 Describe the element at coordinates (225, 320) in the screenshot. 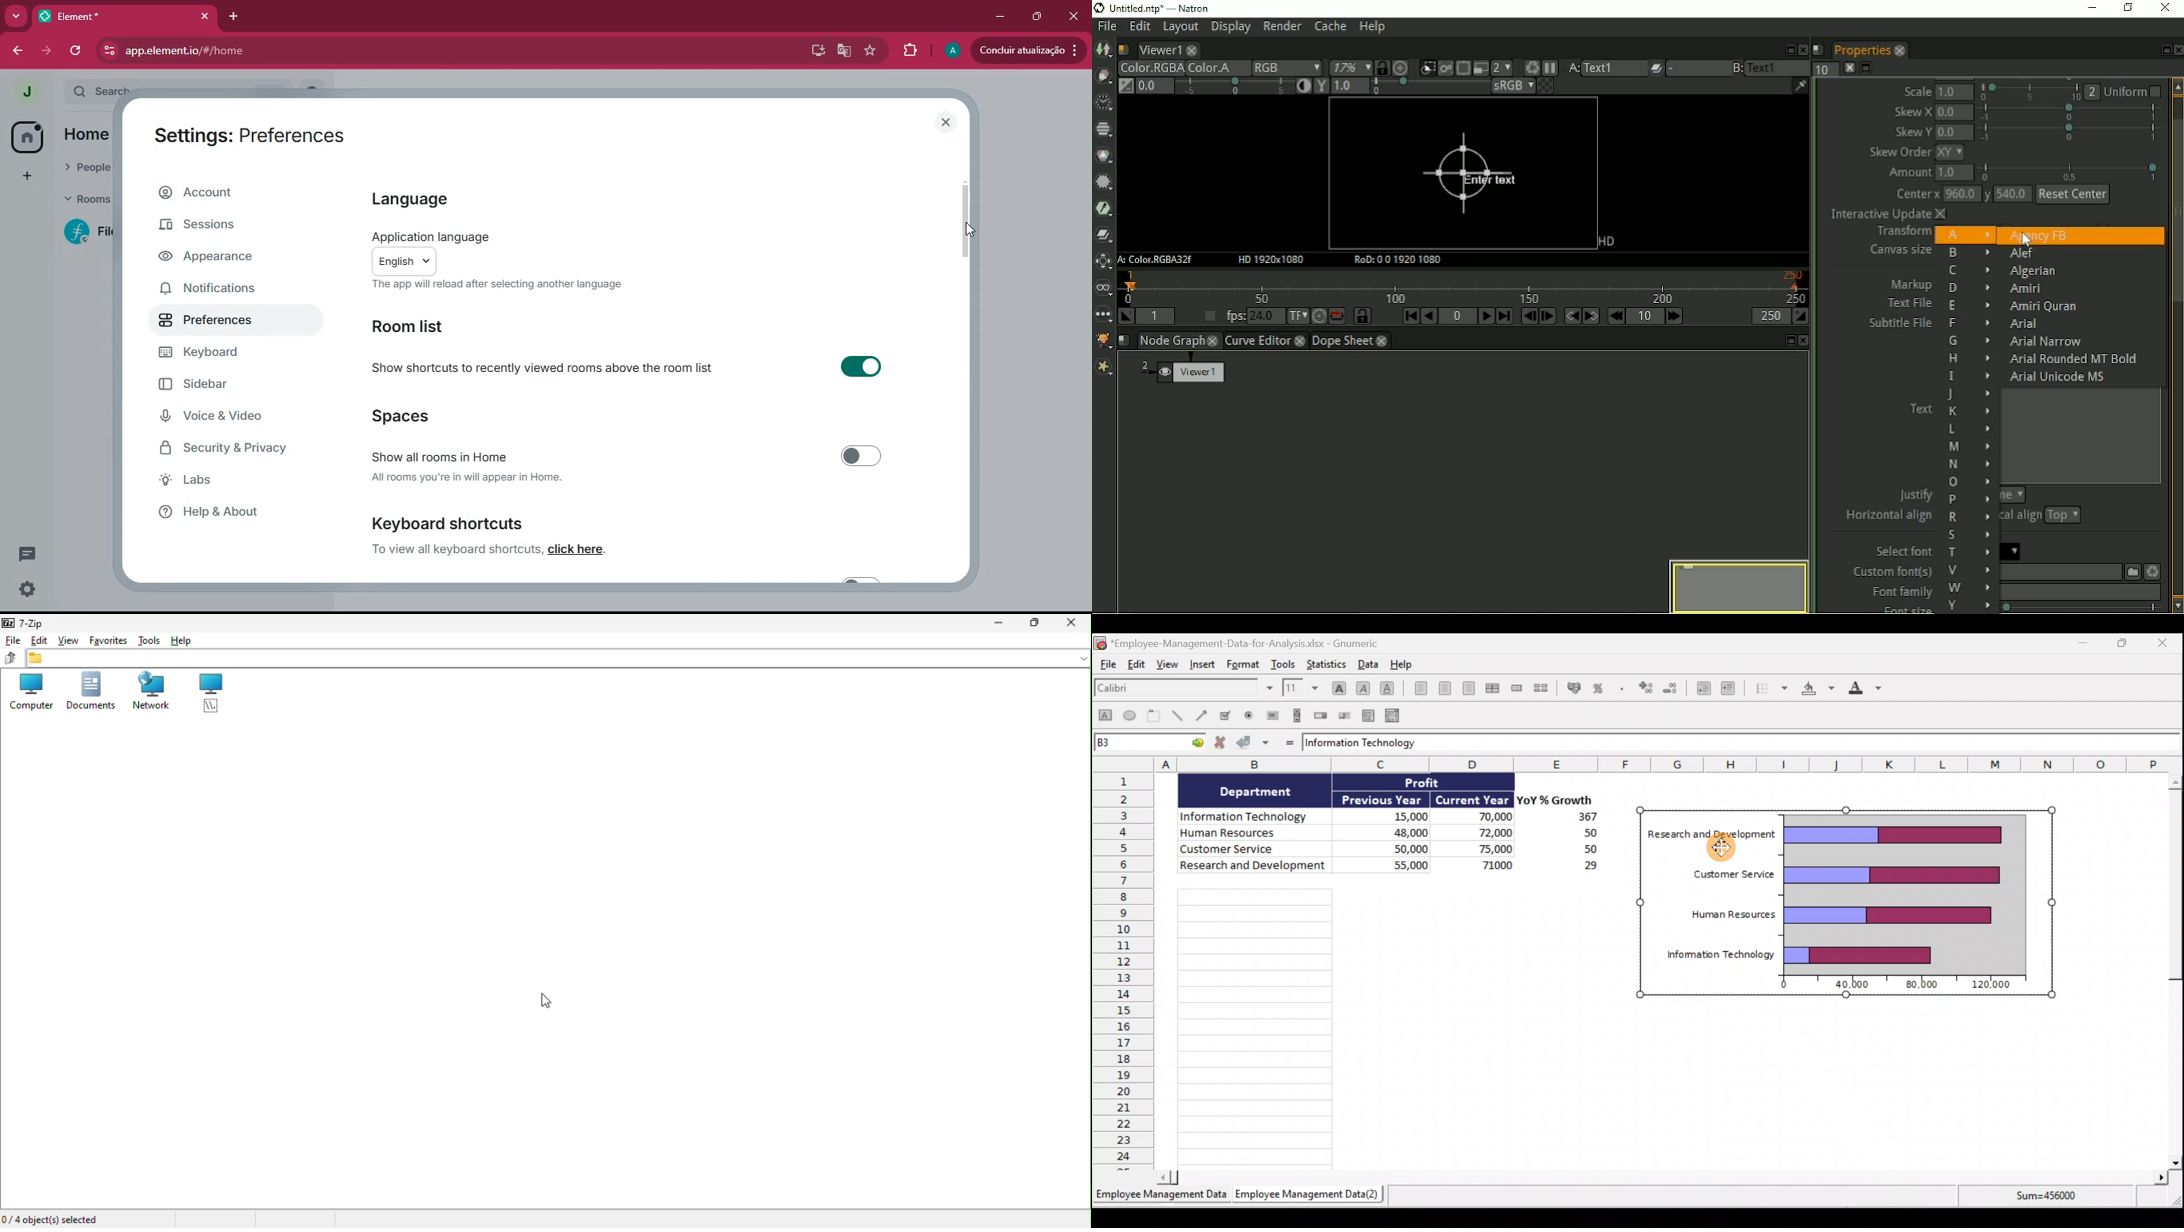

I see `preferences` at that location.